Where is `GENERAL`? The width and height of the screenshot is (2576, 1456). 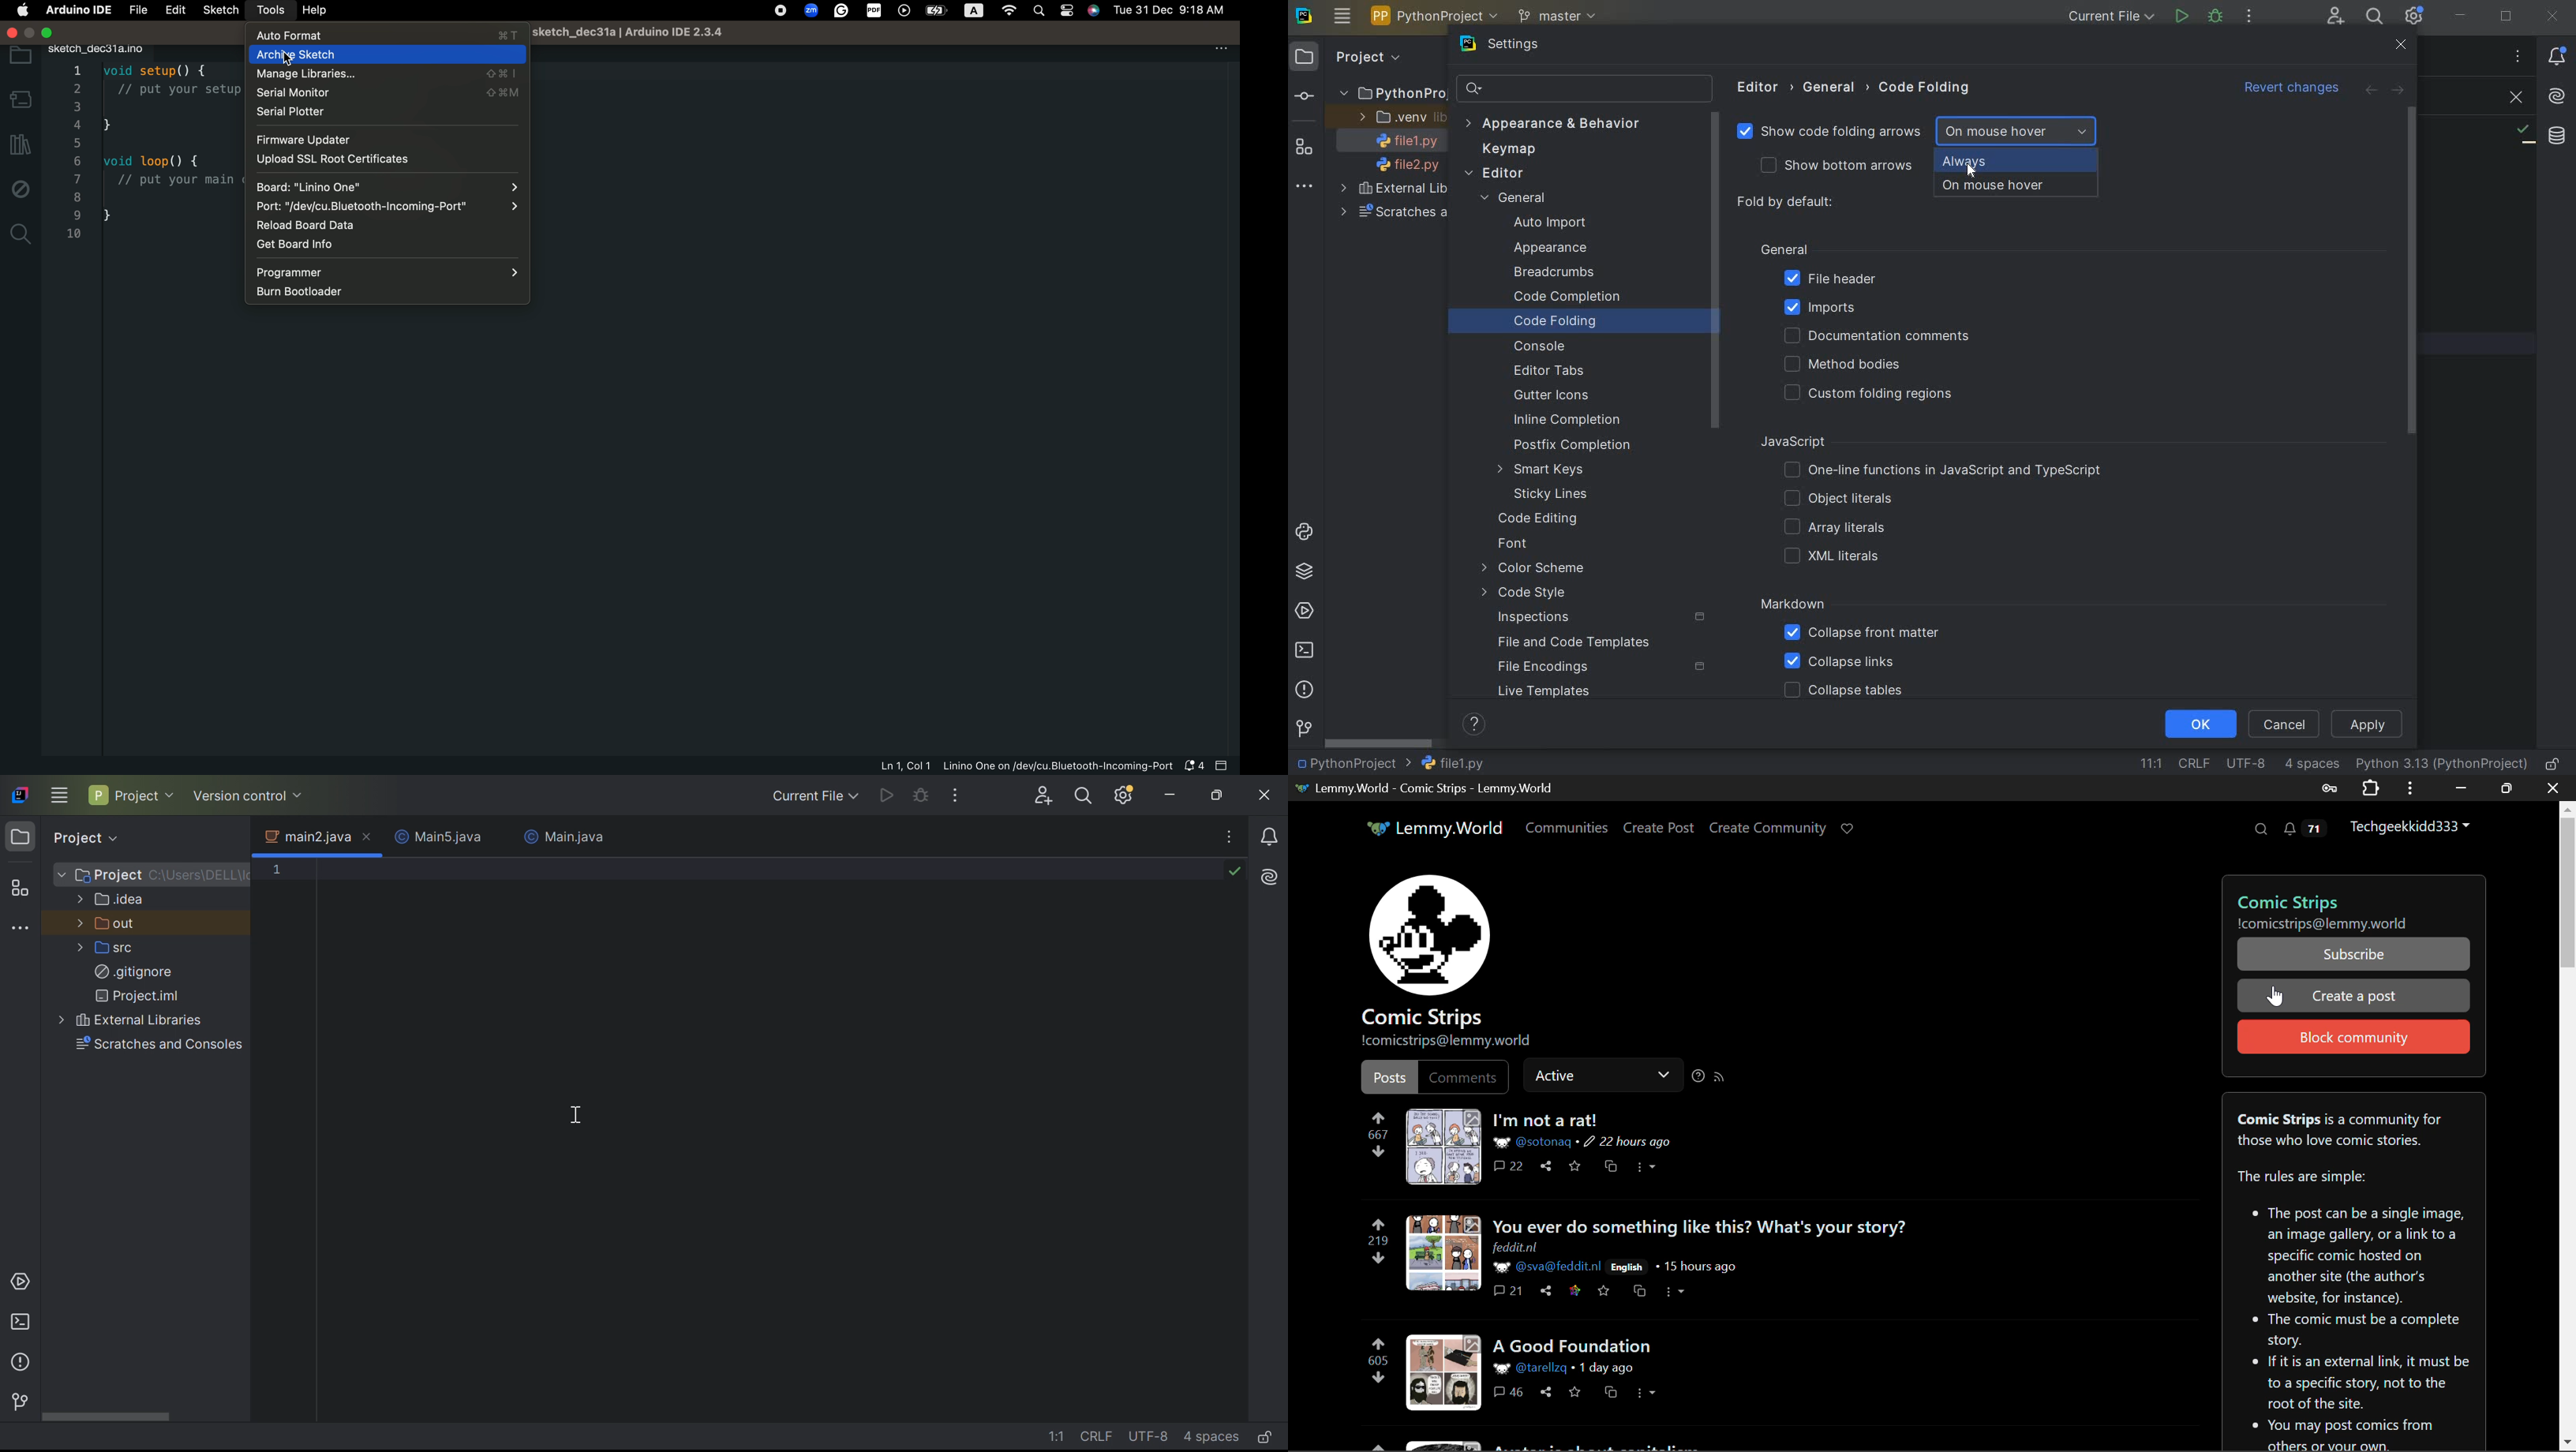
GENERAL is located at coordinates (1784, 248).